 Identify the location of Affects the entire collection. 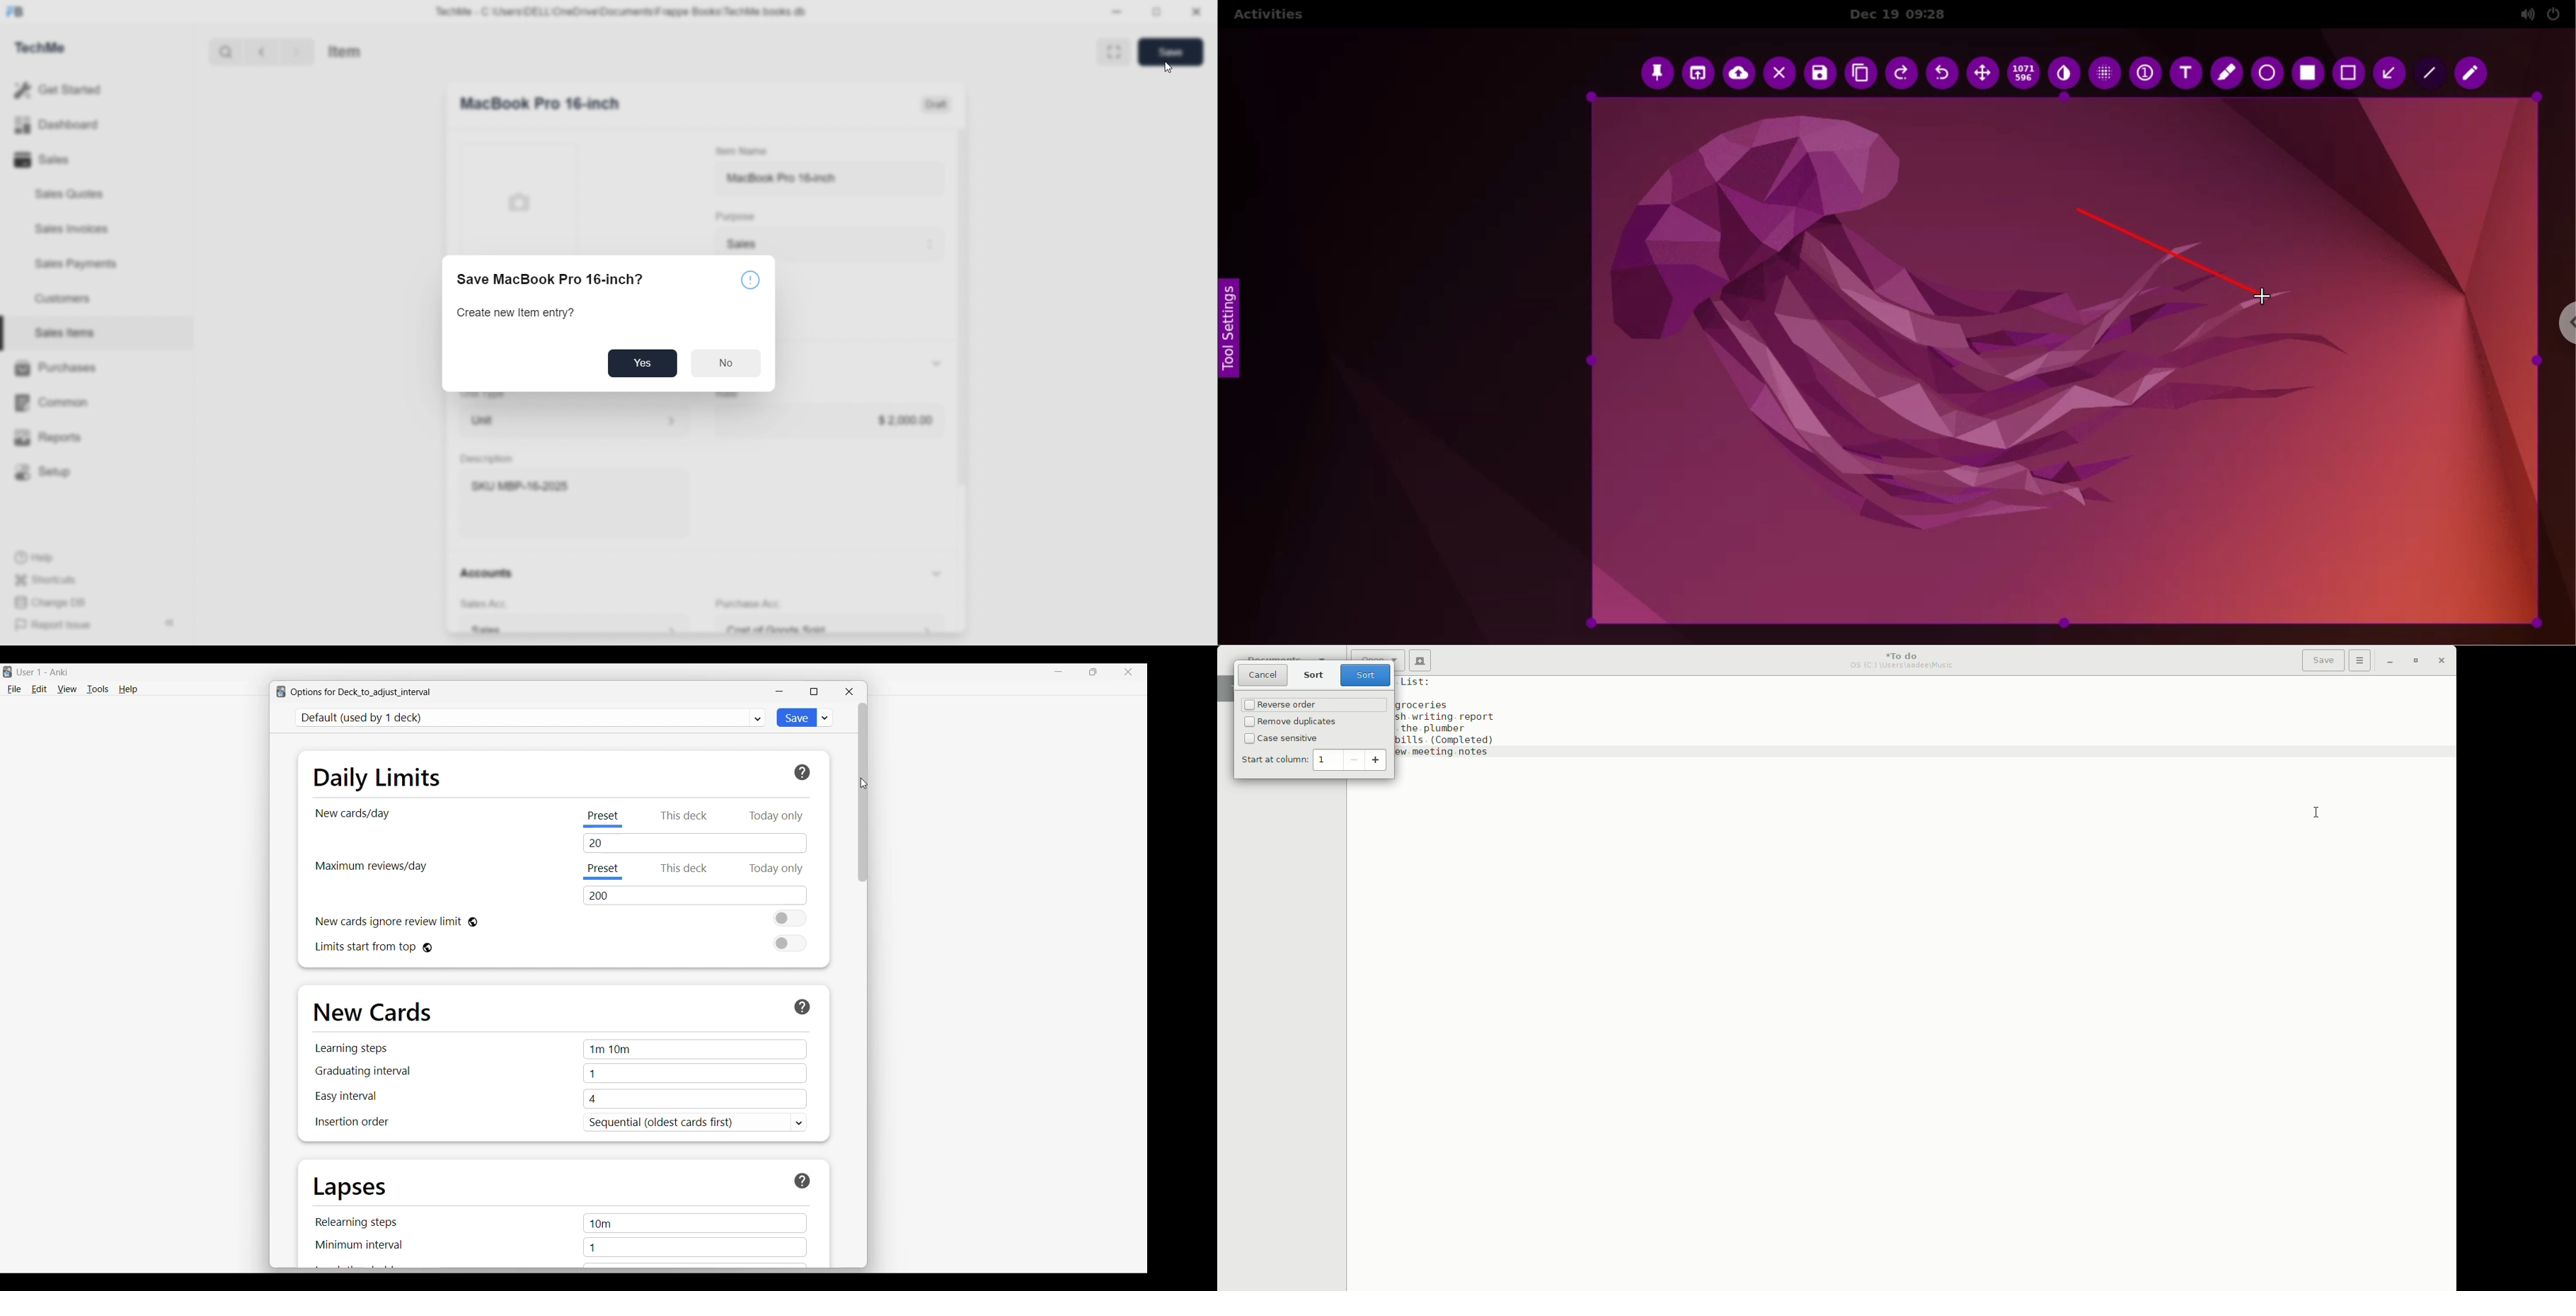
(427, 948).